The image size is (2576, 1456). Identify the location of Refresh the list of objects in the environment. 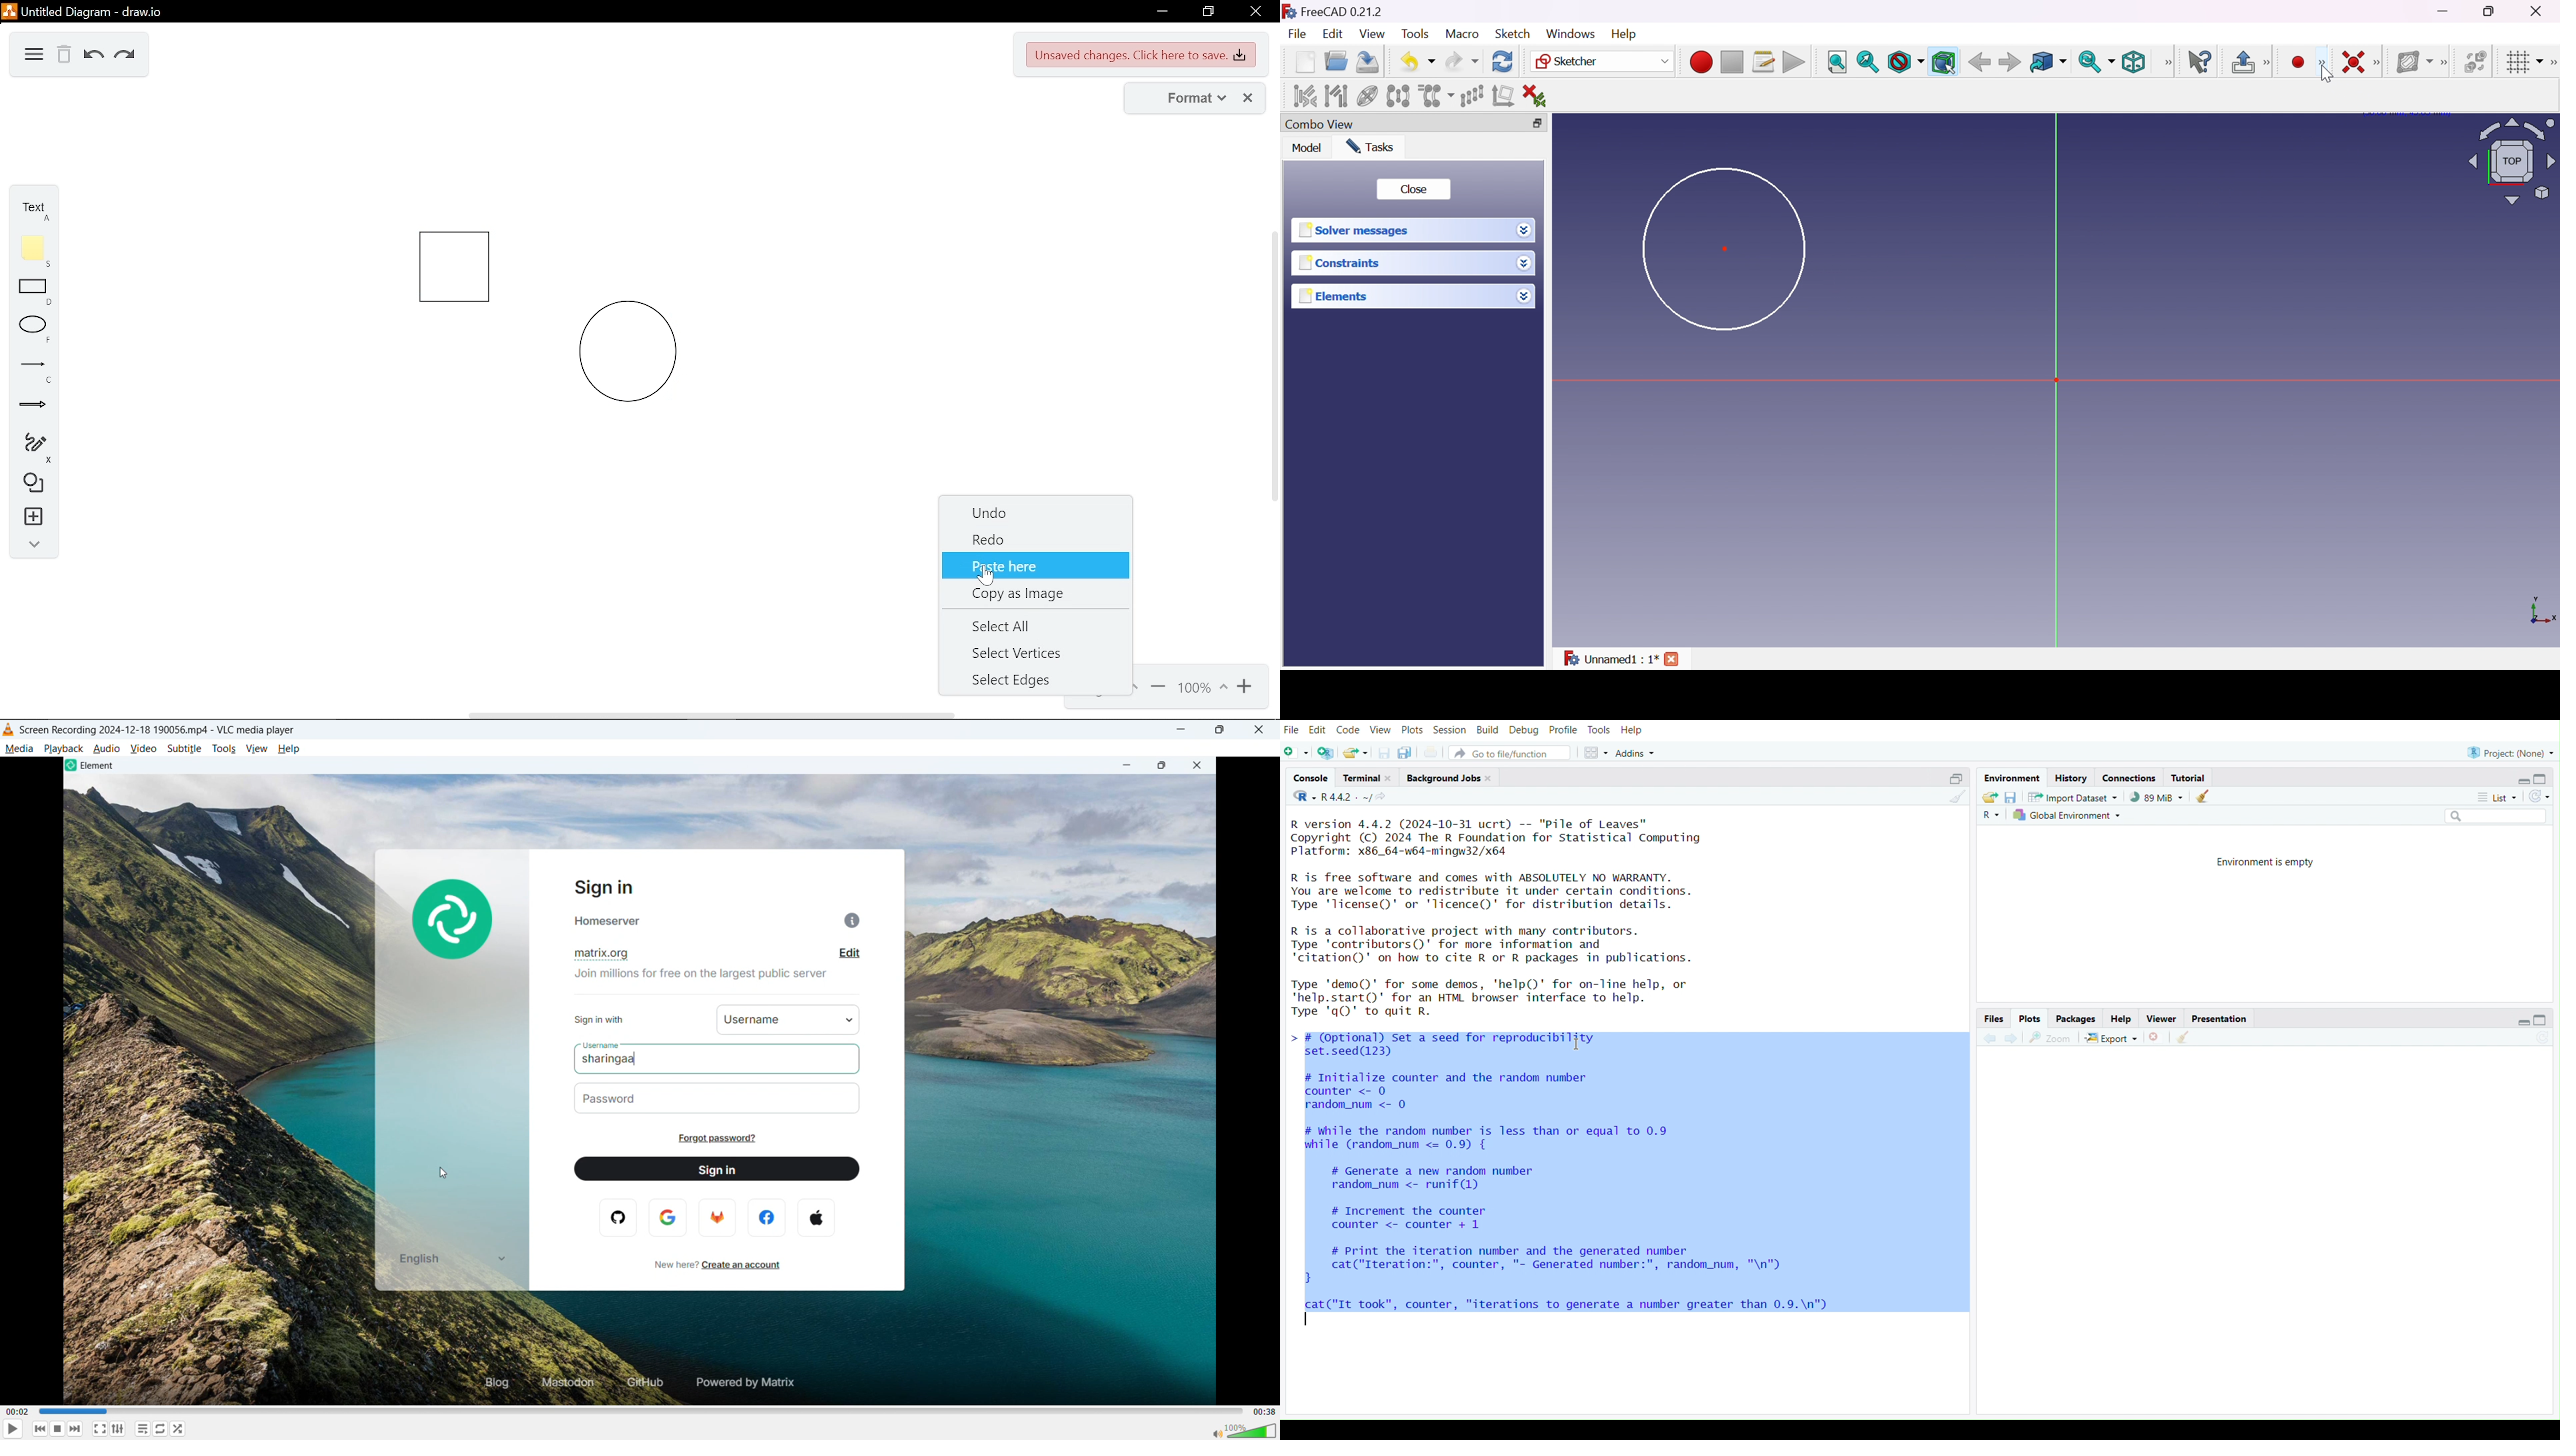
(2539, 795).